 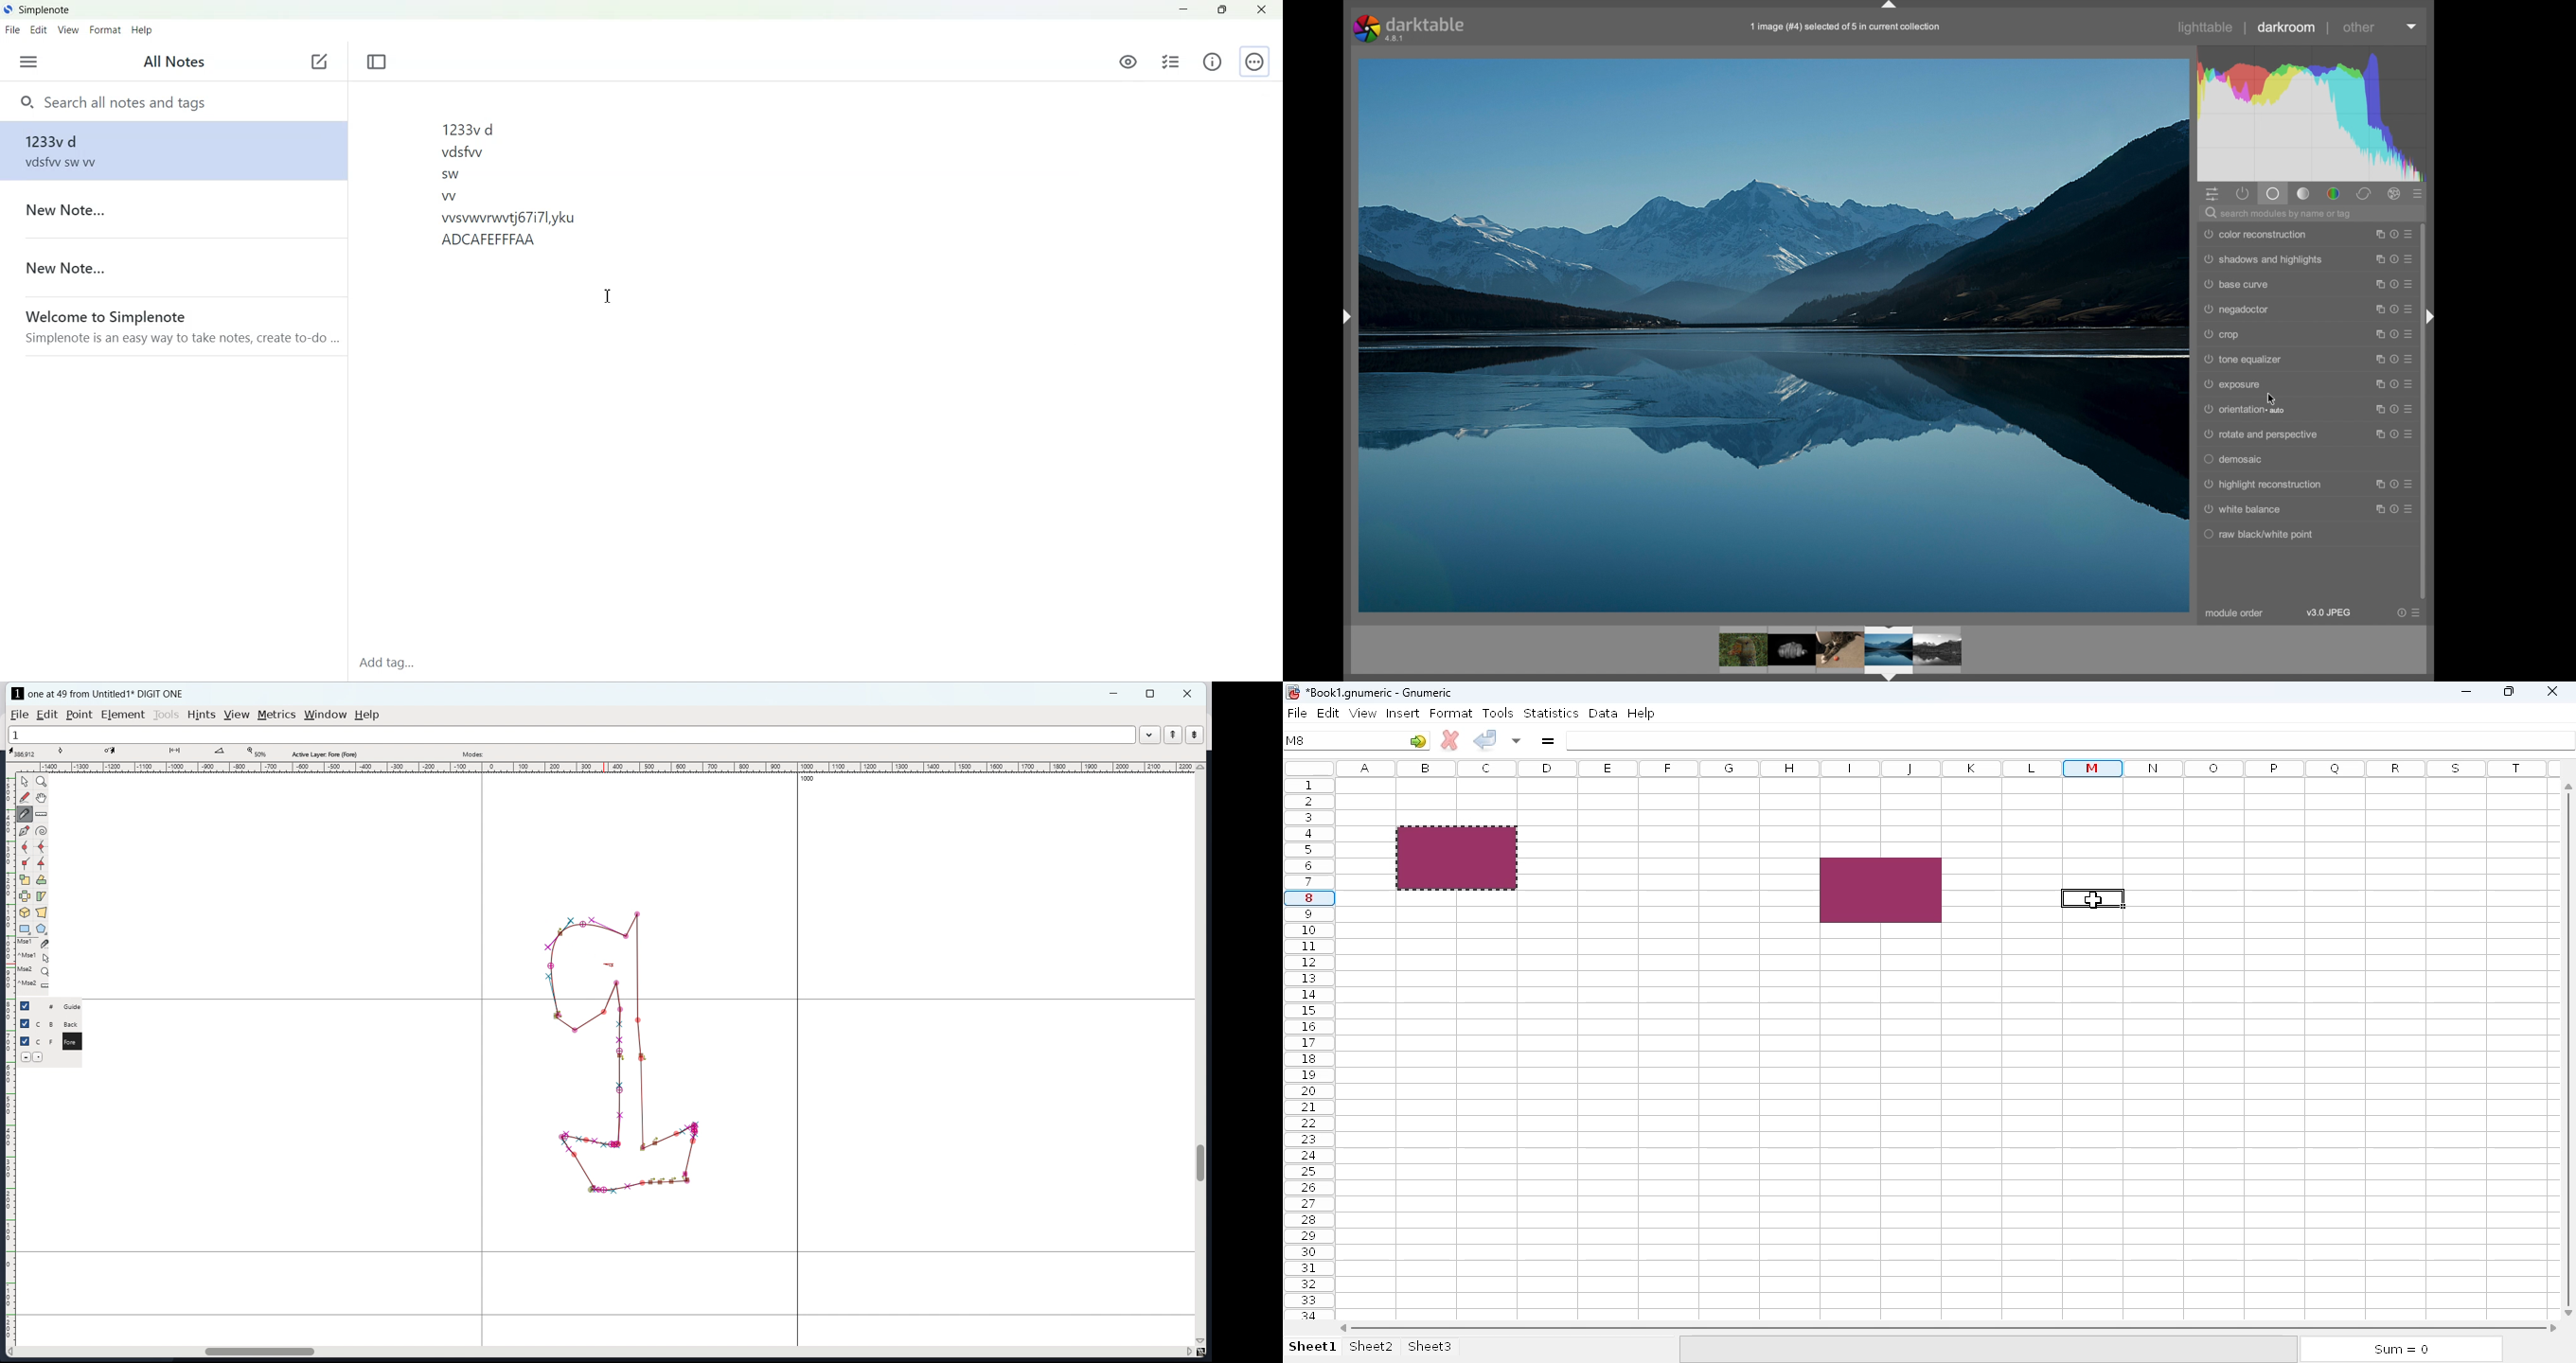 I want to click on more options, so click(x=2395, y=309).